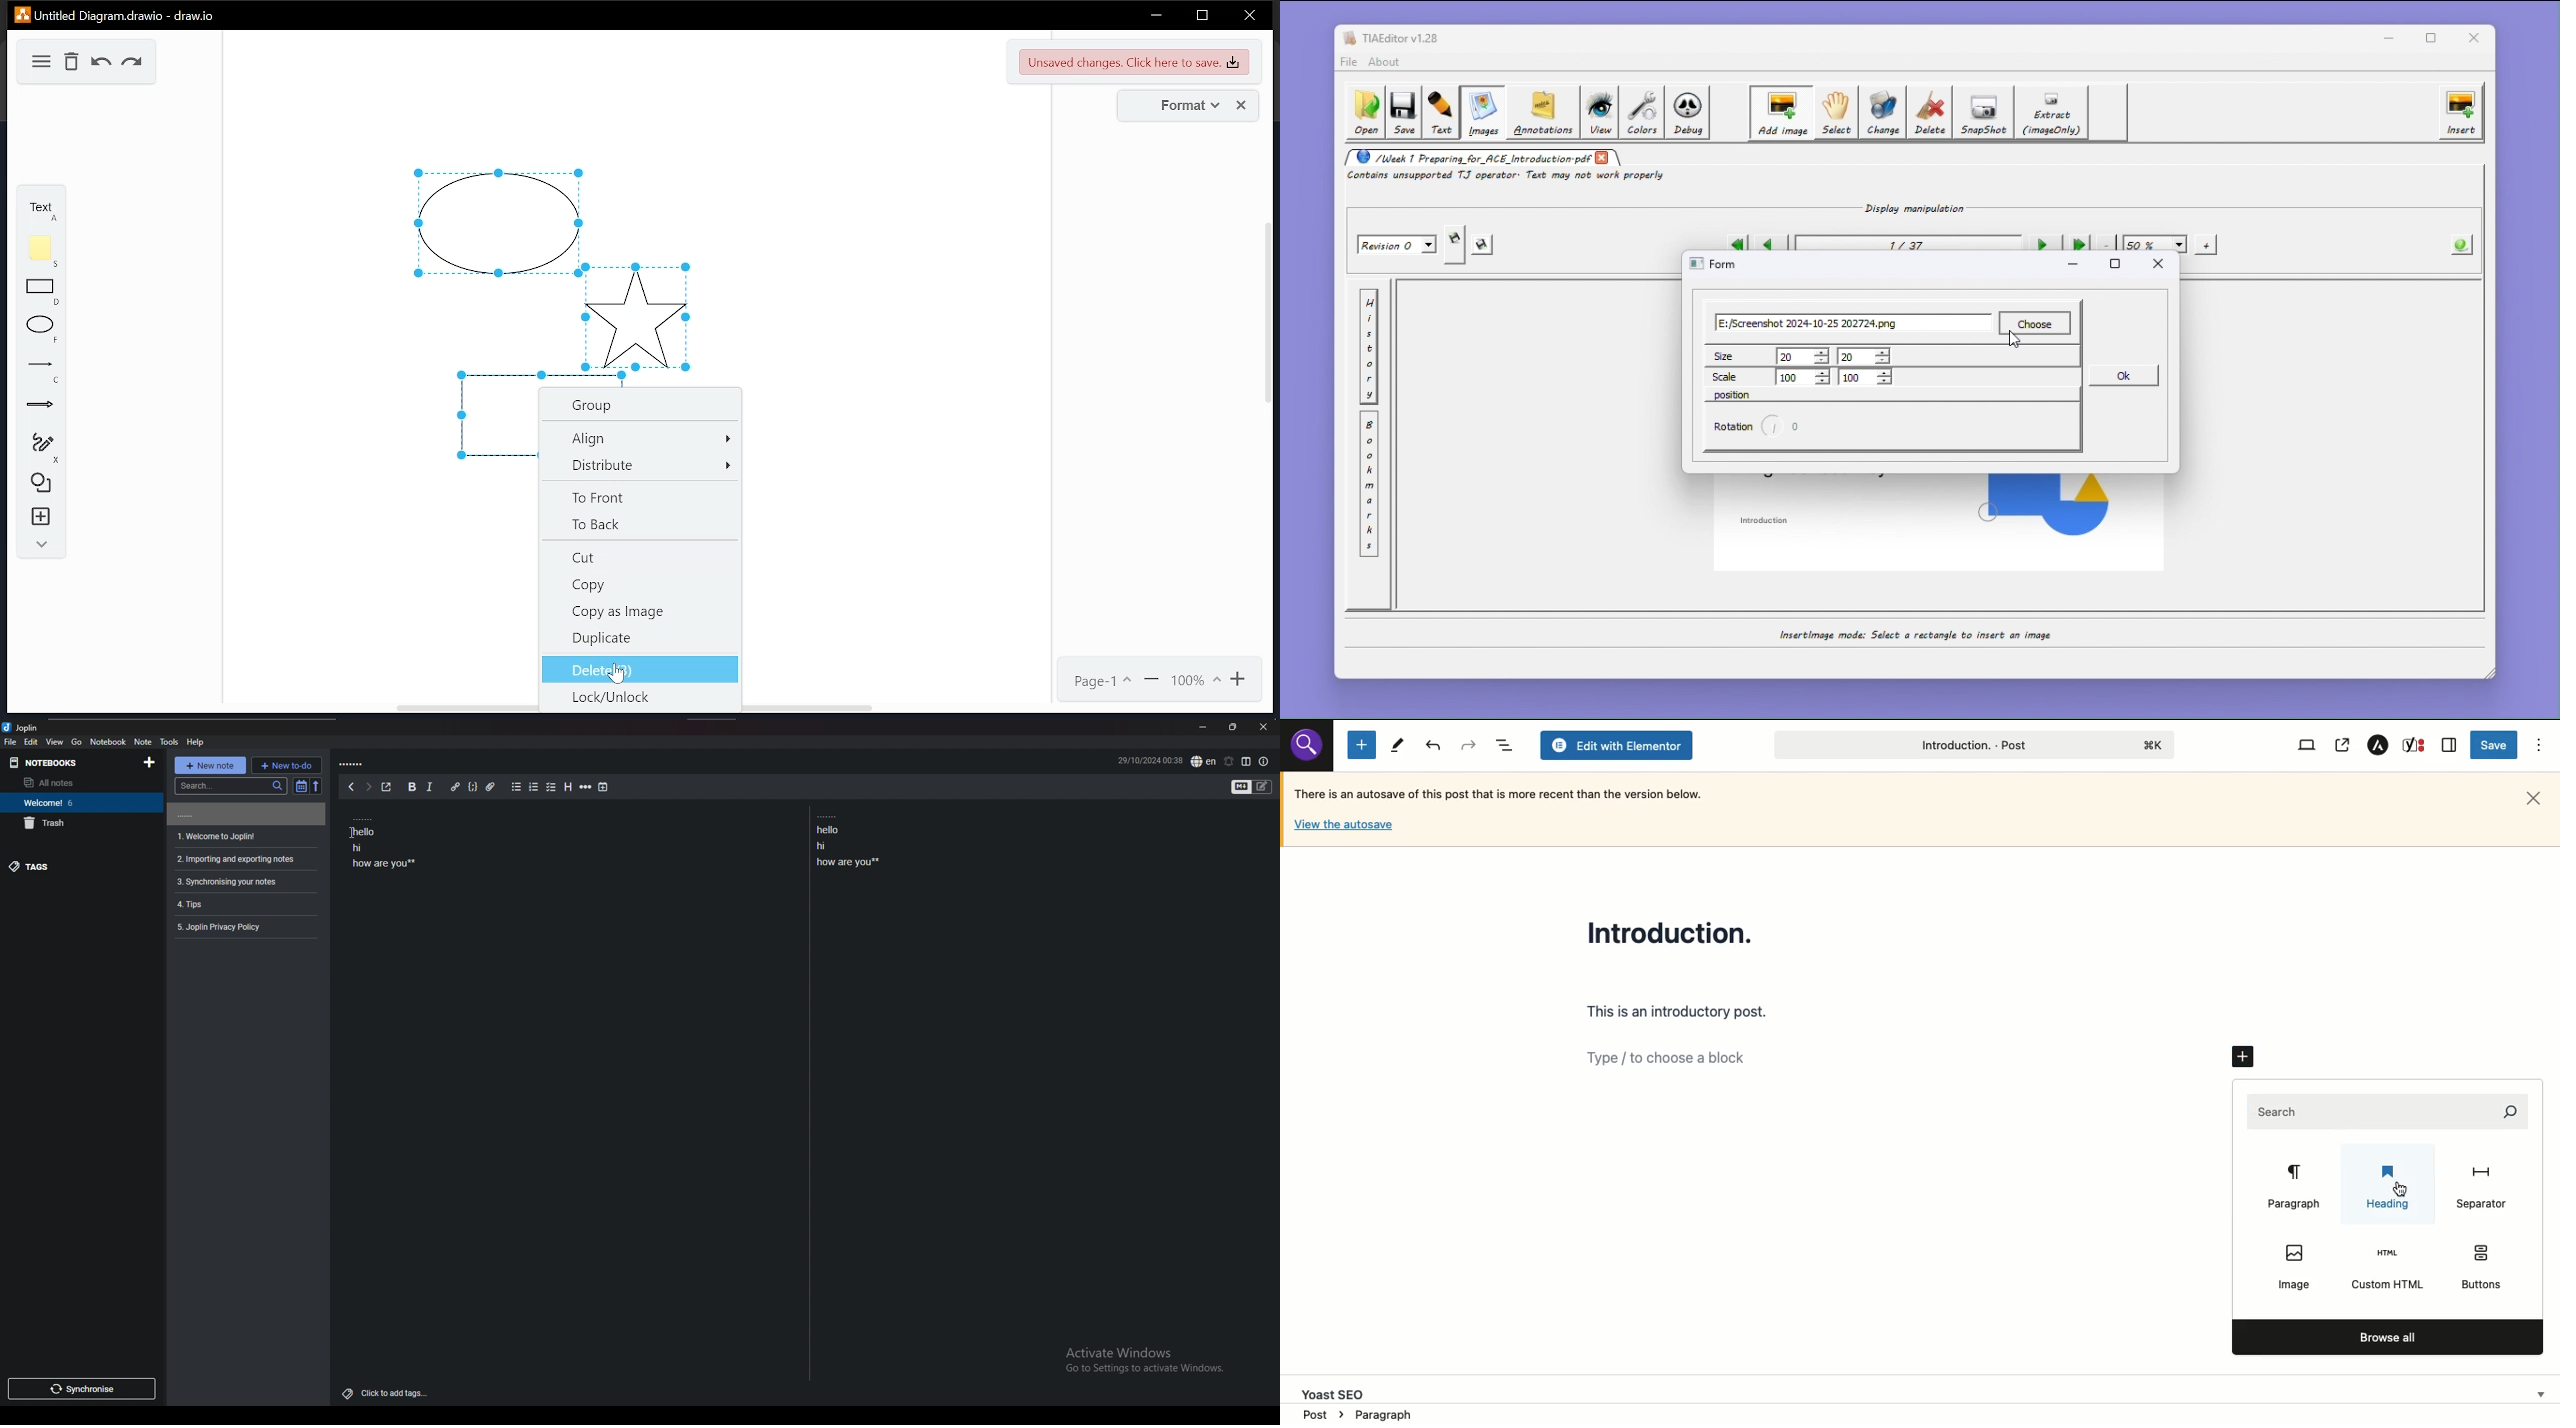  Describe the element at coordinates (82, 1389) in the screenshot. I see `synchronise` at that location.